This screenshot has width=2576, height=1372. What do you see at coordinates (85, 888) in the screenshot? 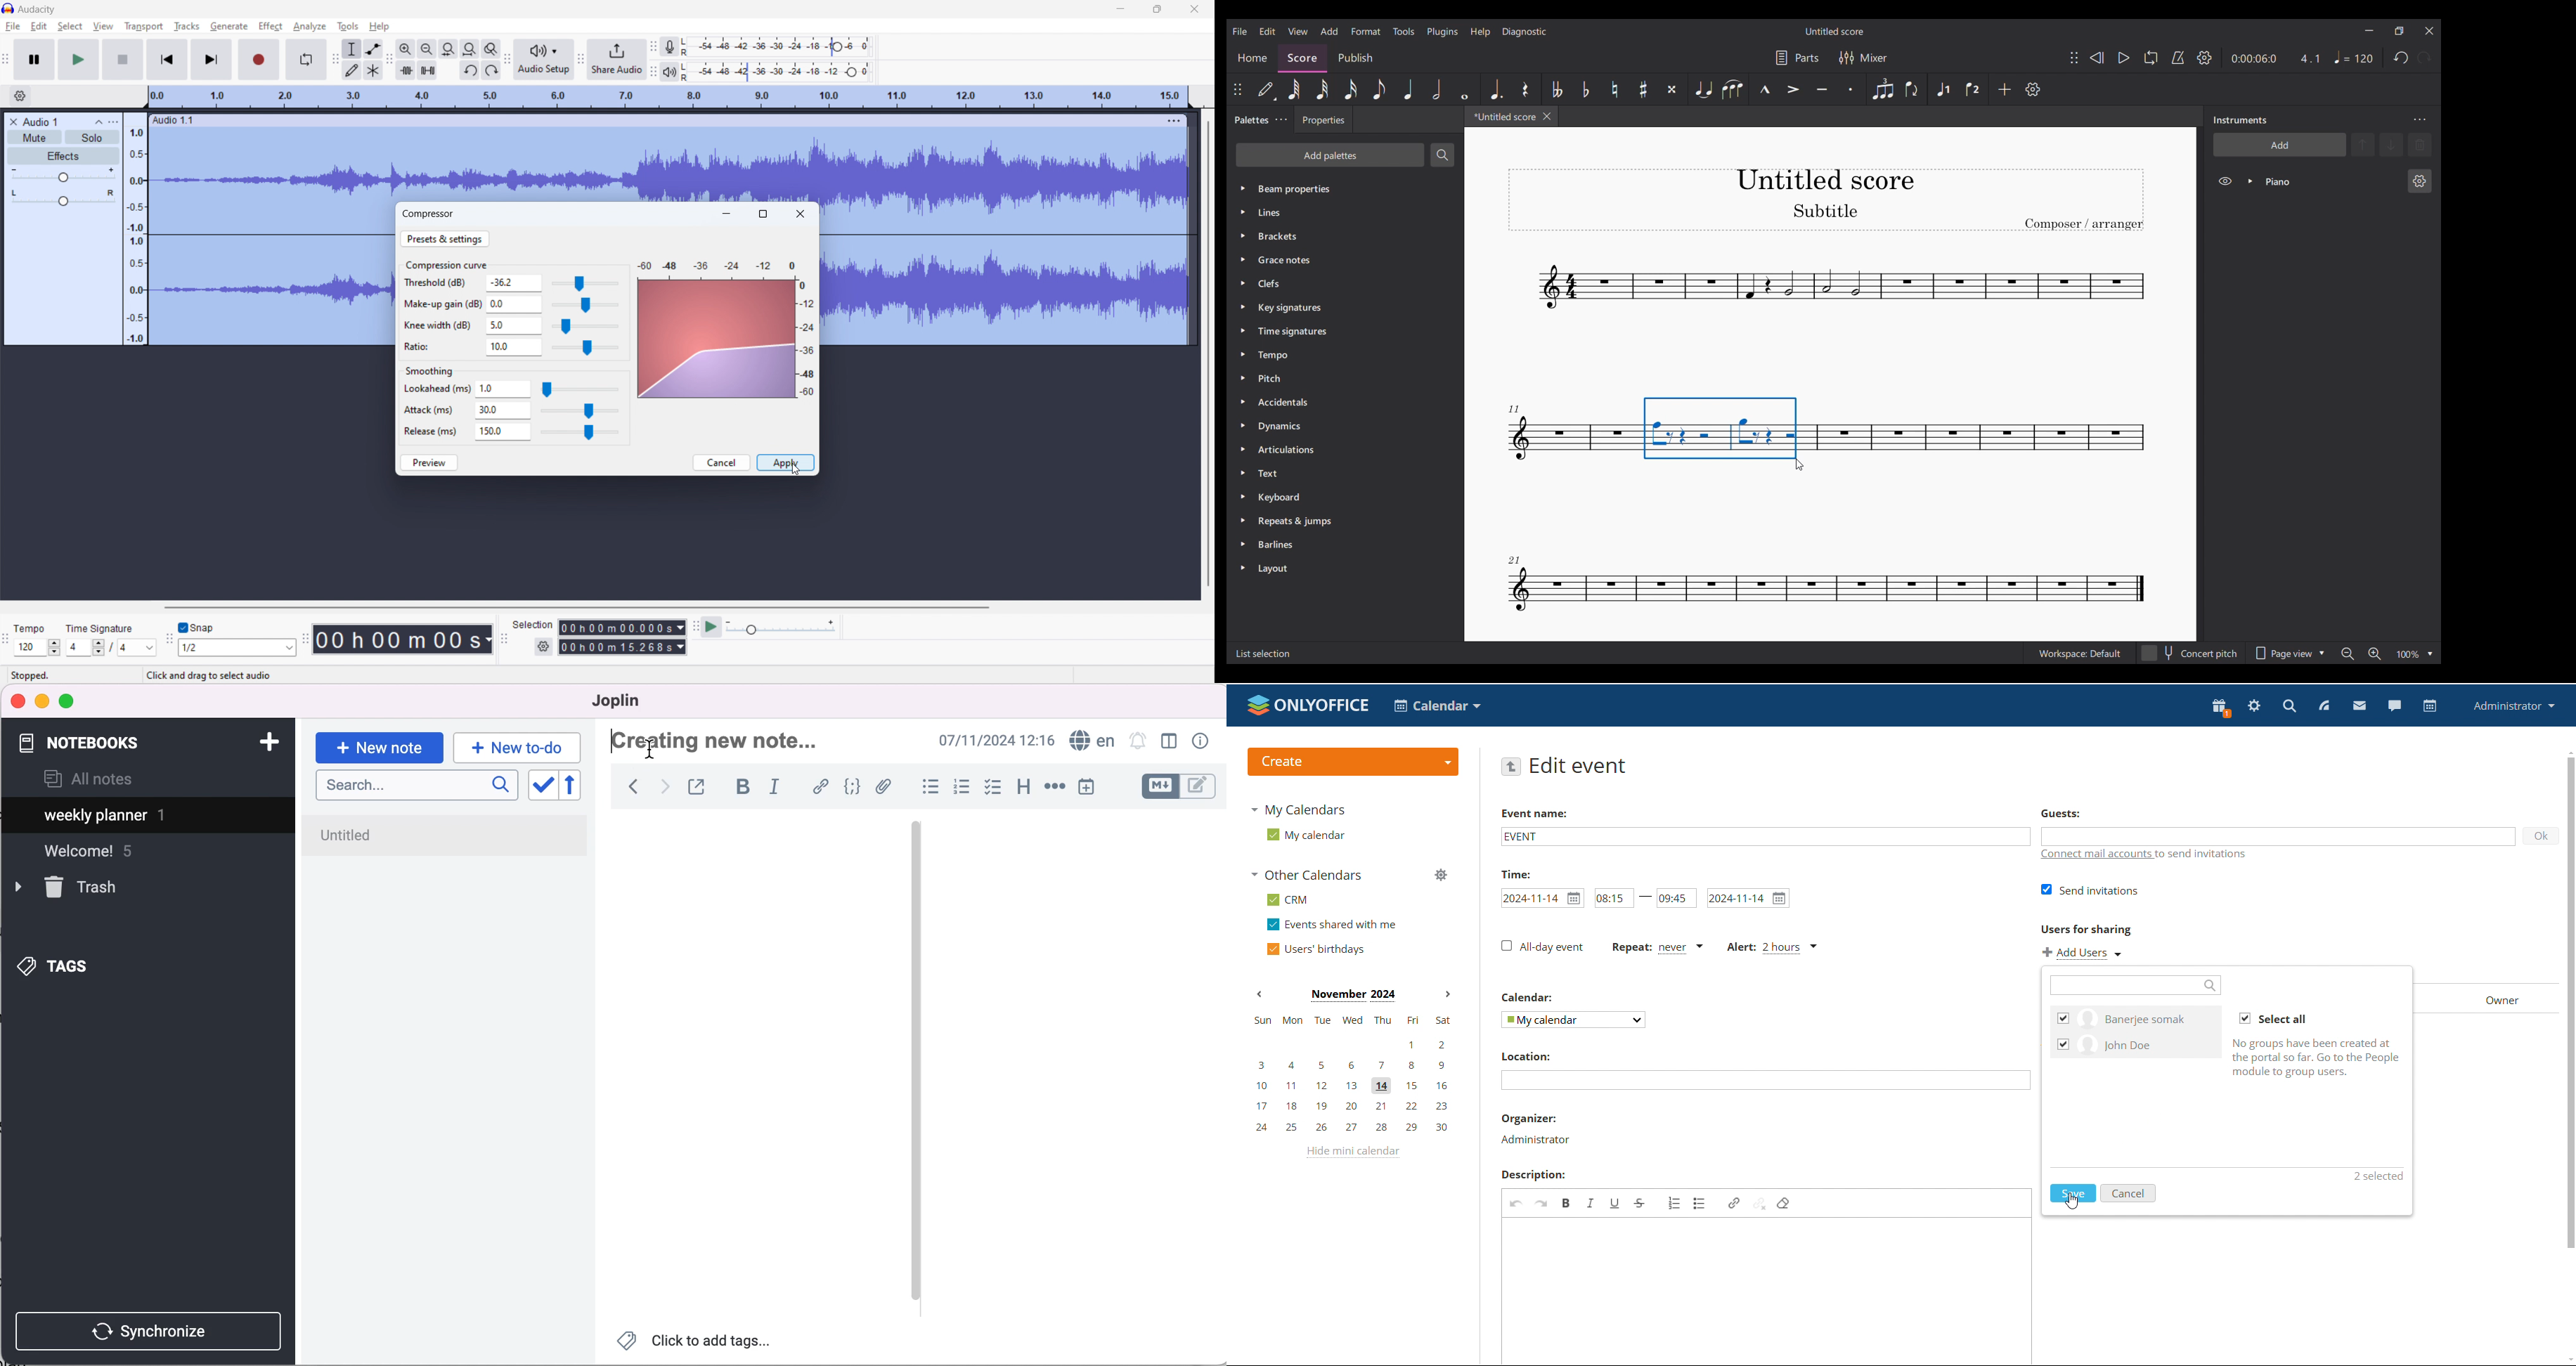
I see `trash` at bounding box center [85, 888].